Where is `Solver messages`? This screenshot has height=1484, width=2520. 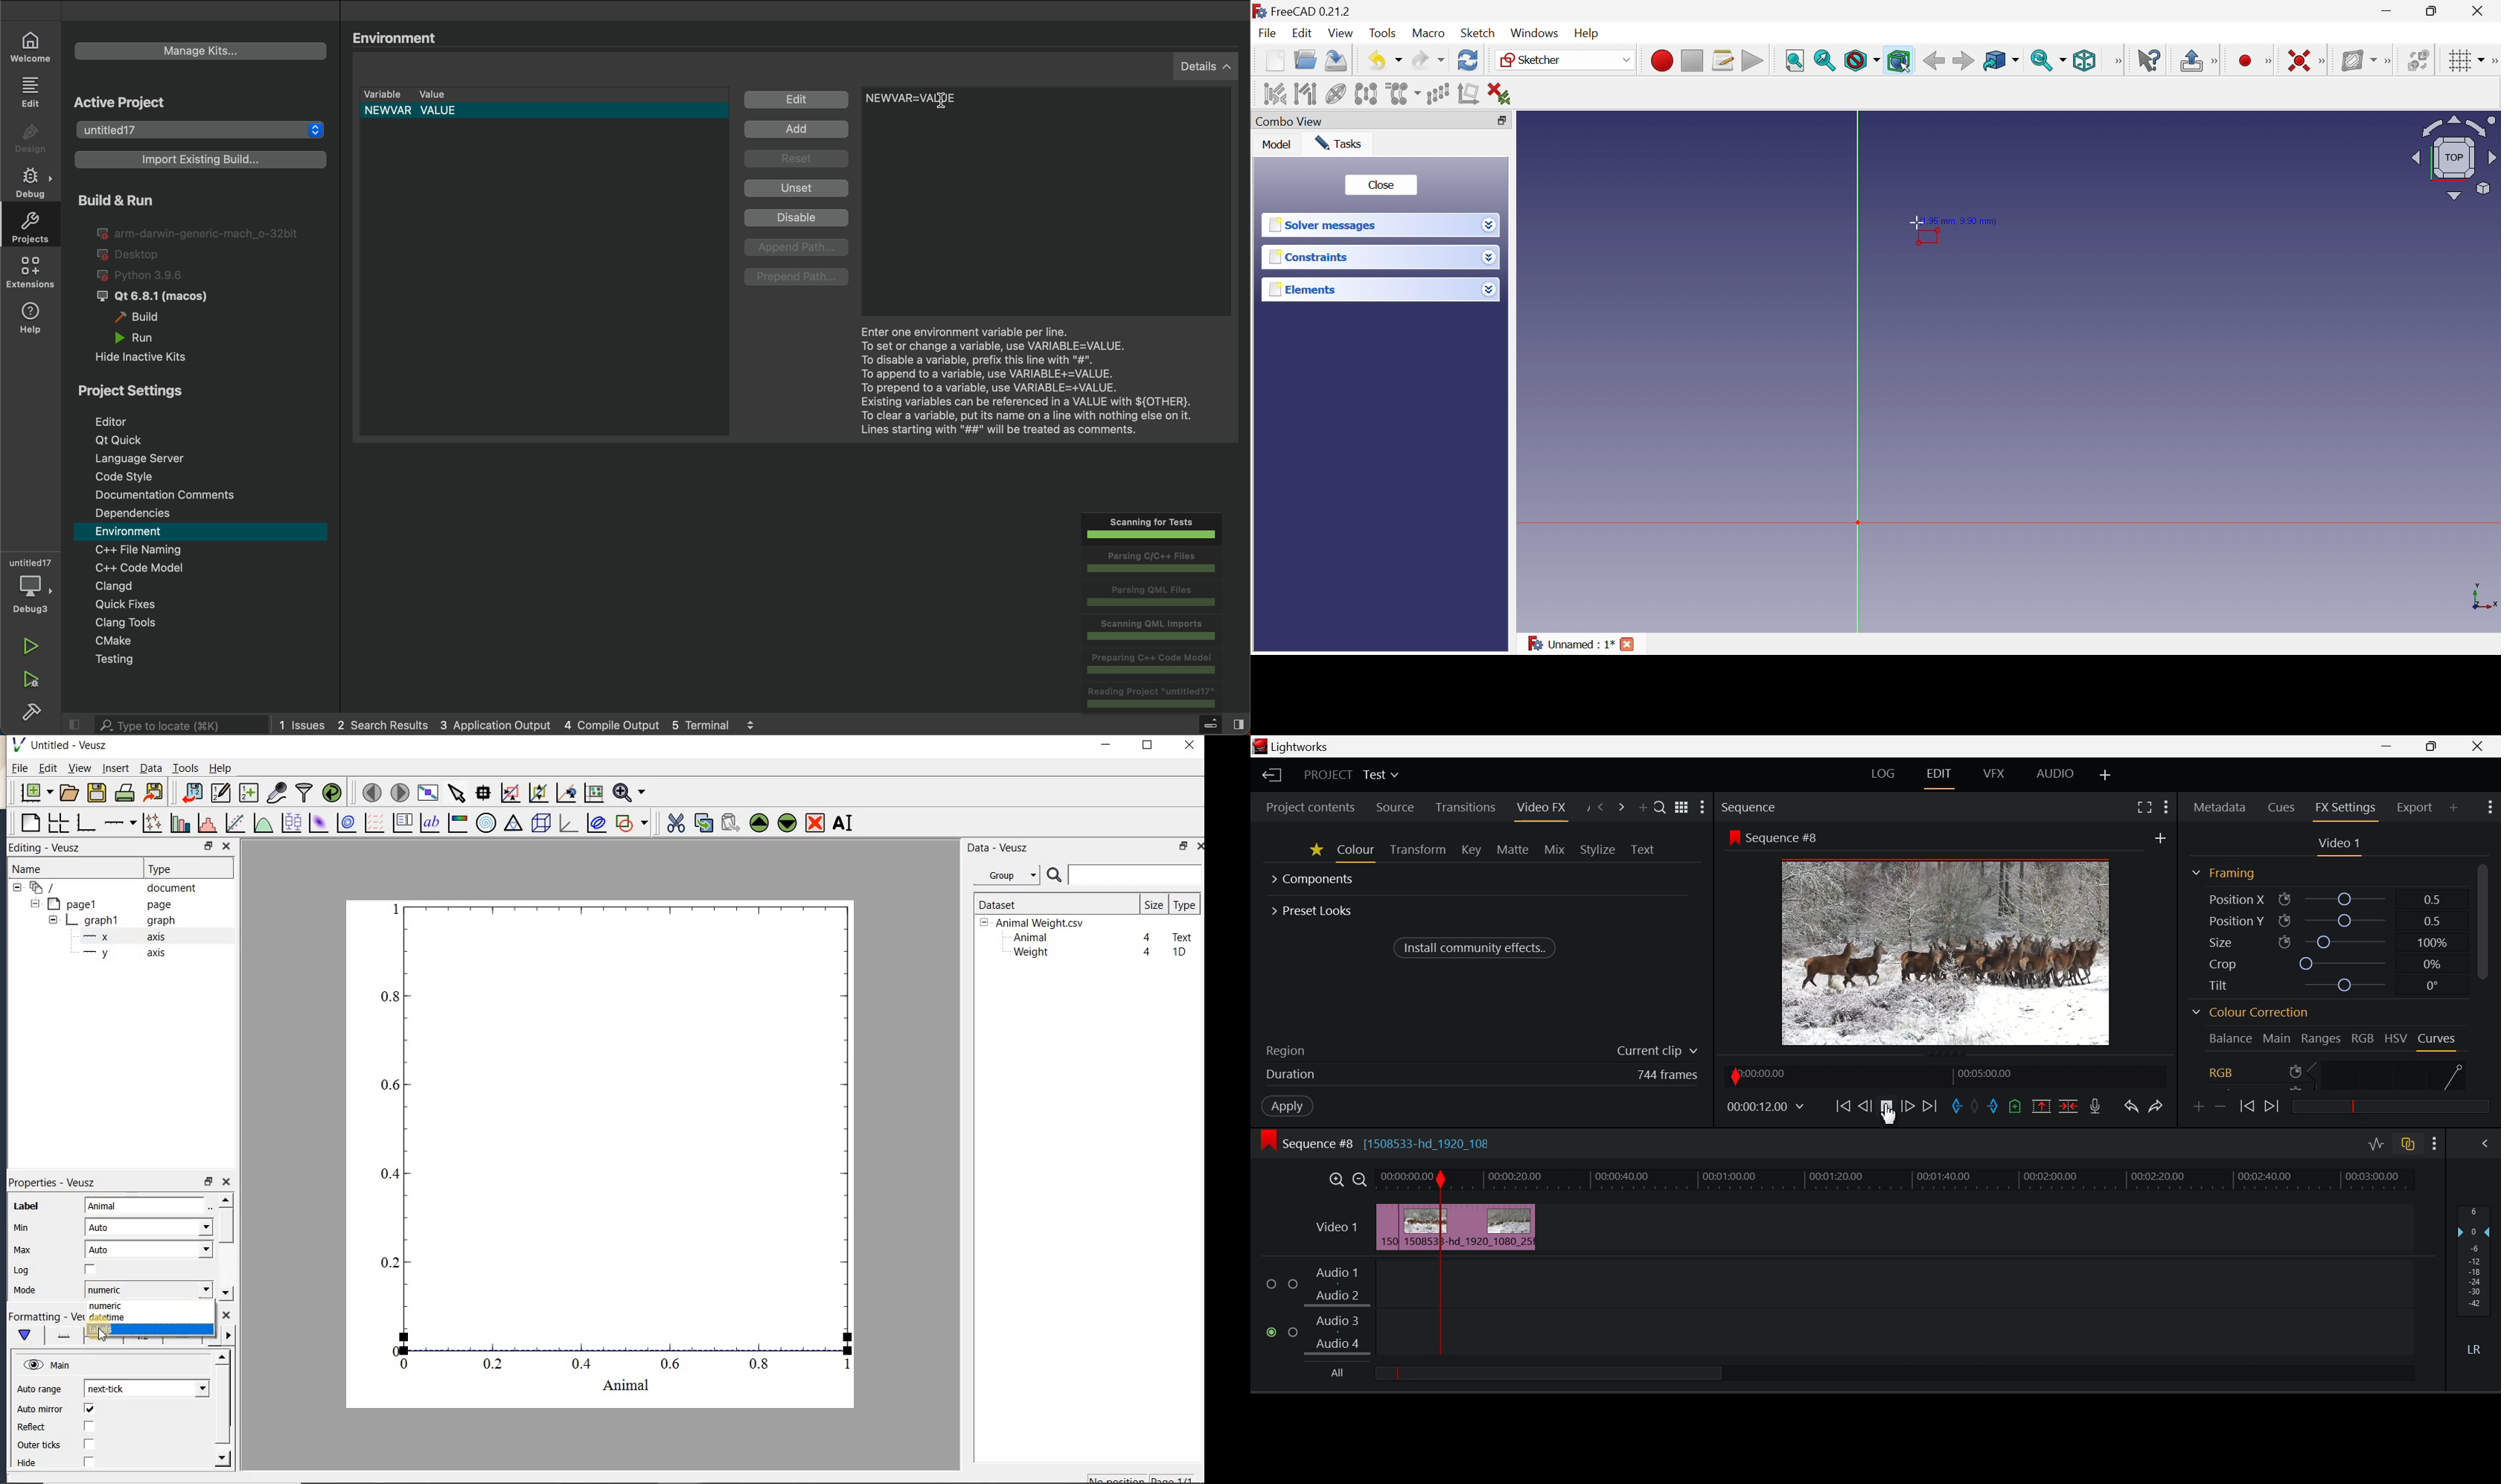
Solver messages is located at coordinates (1321, 224).